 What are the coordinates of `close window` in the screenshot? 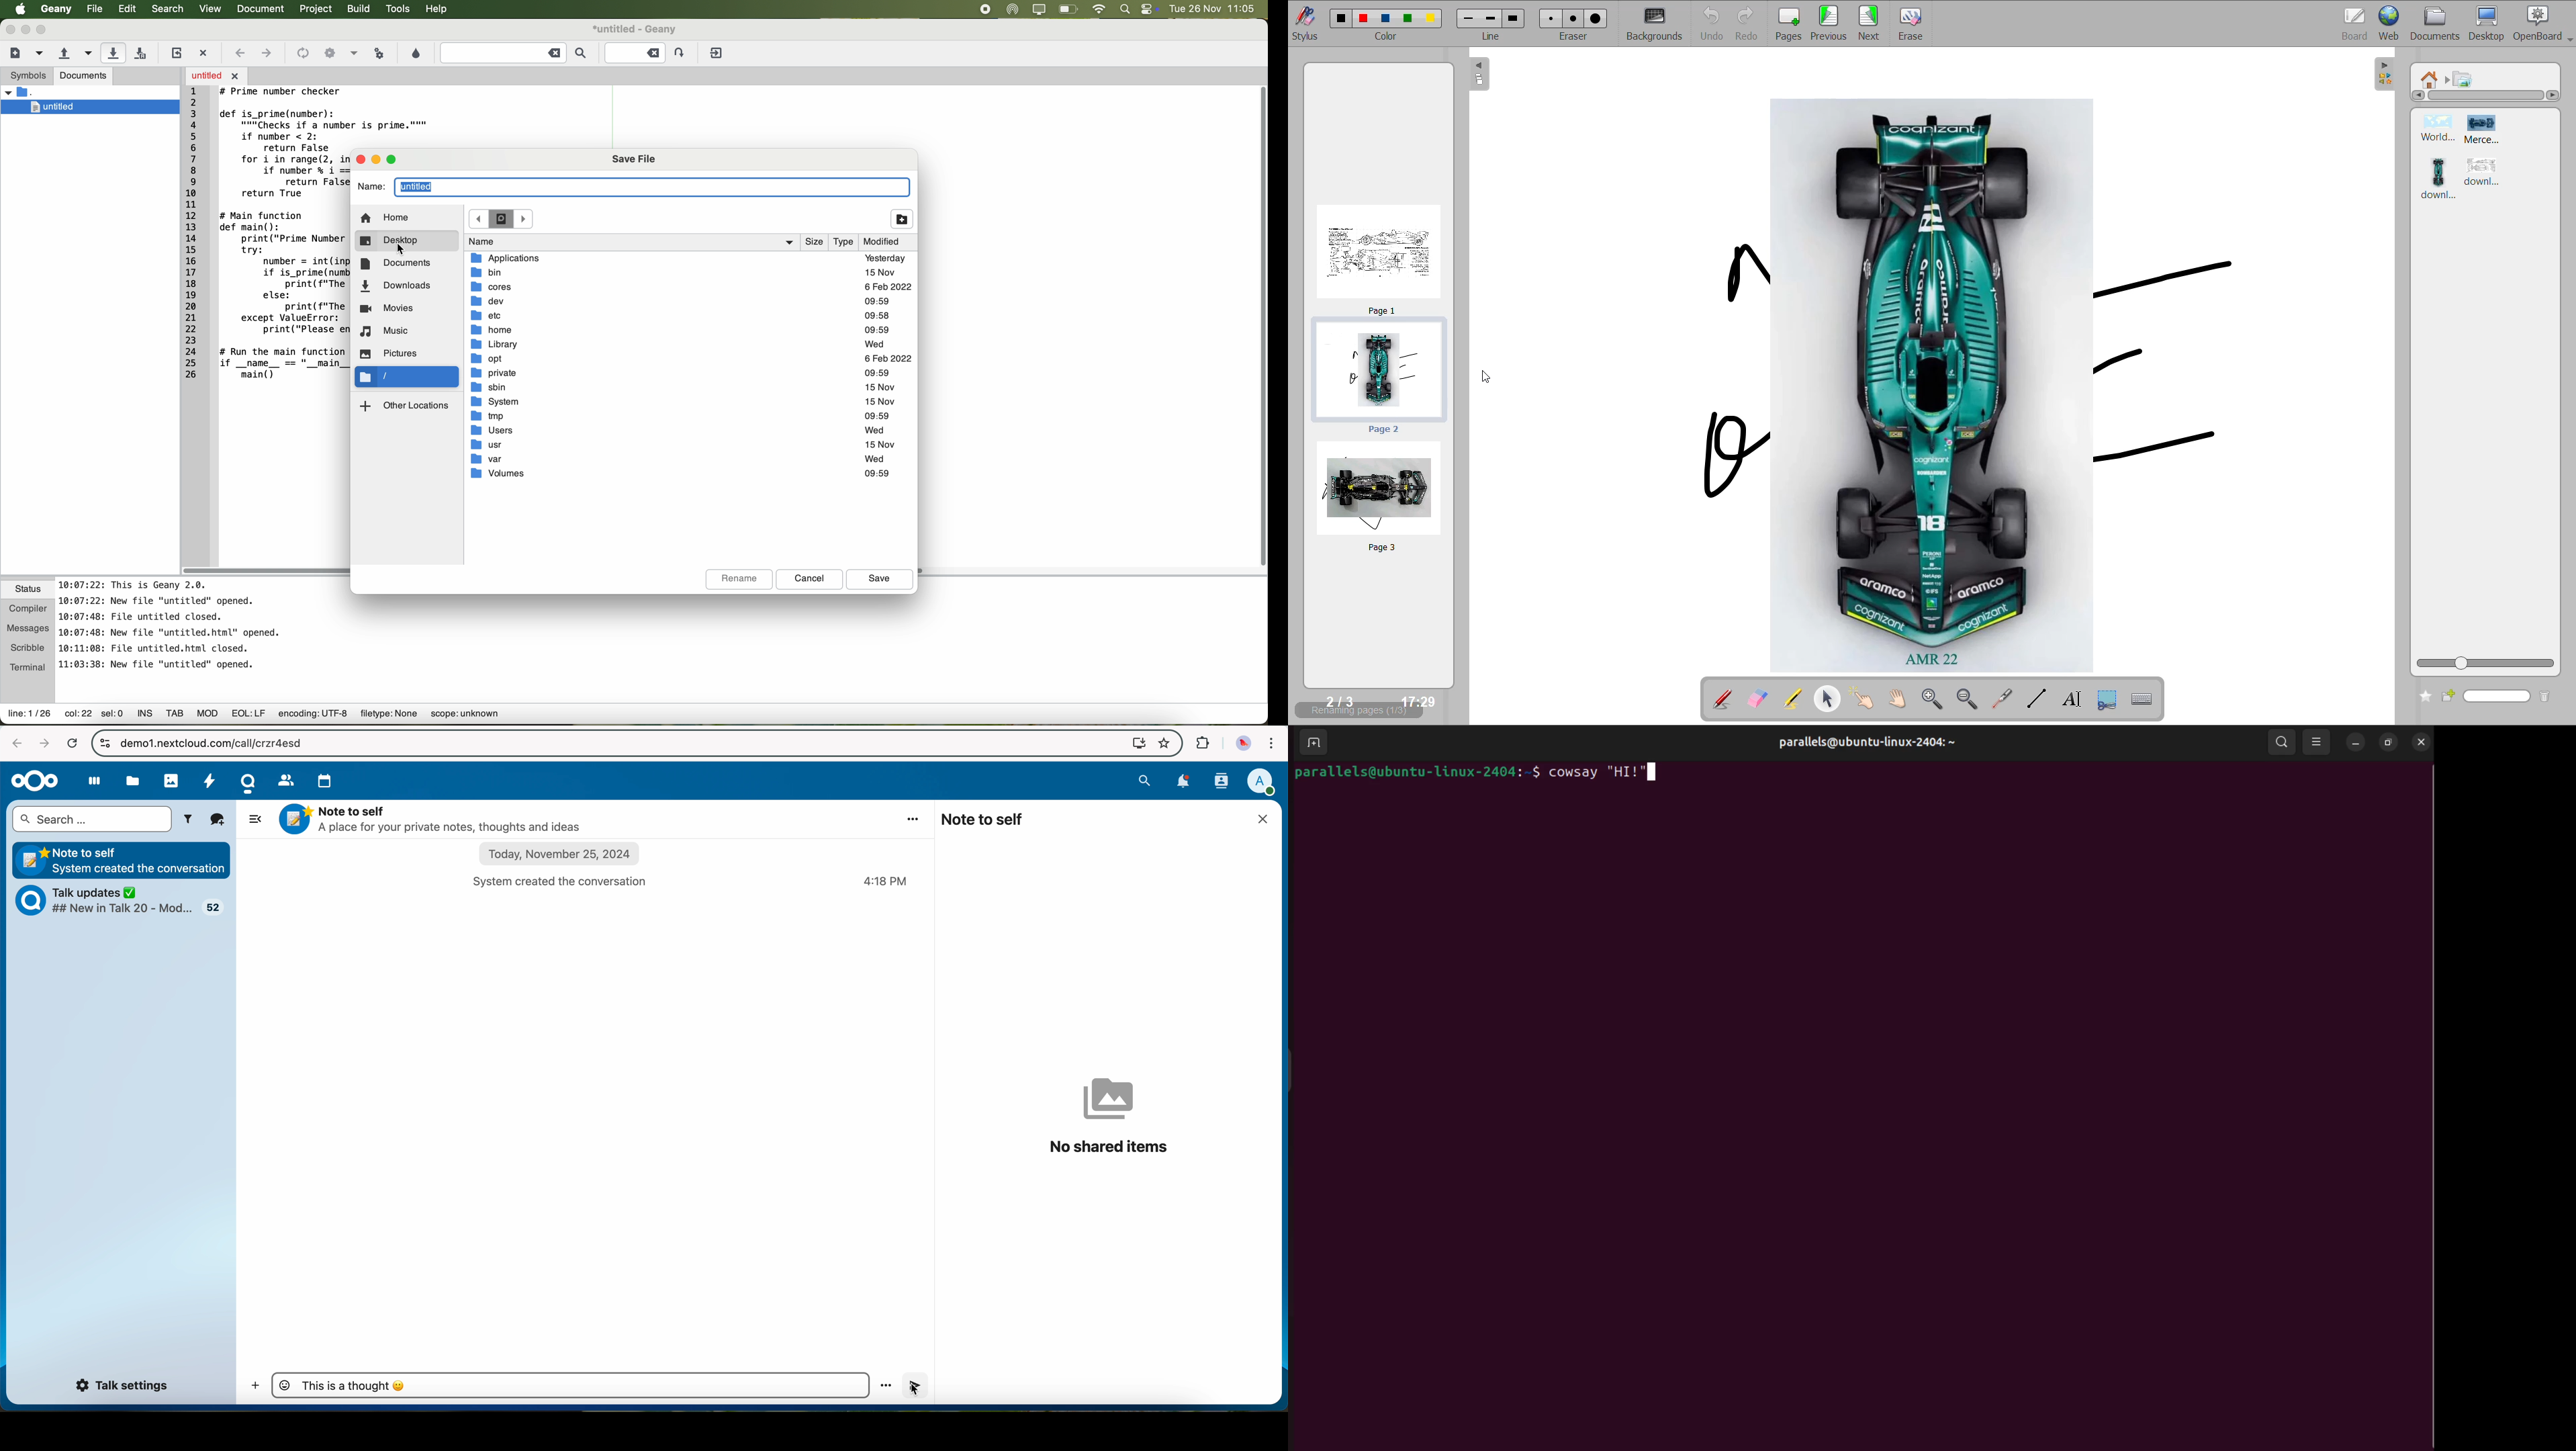 It's located at (1266, 819).